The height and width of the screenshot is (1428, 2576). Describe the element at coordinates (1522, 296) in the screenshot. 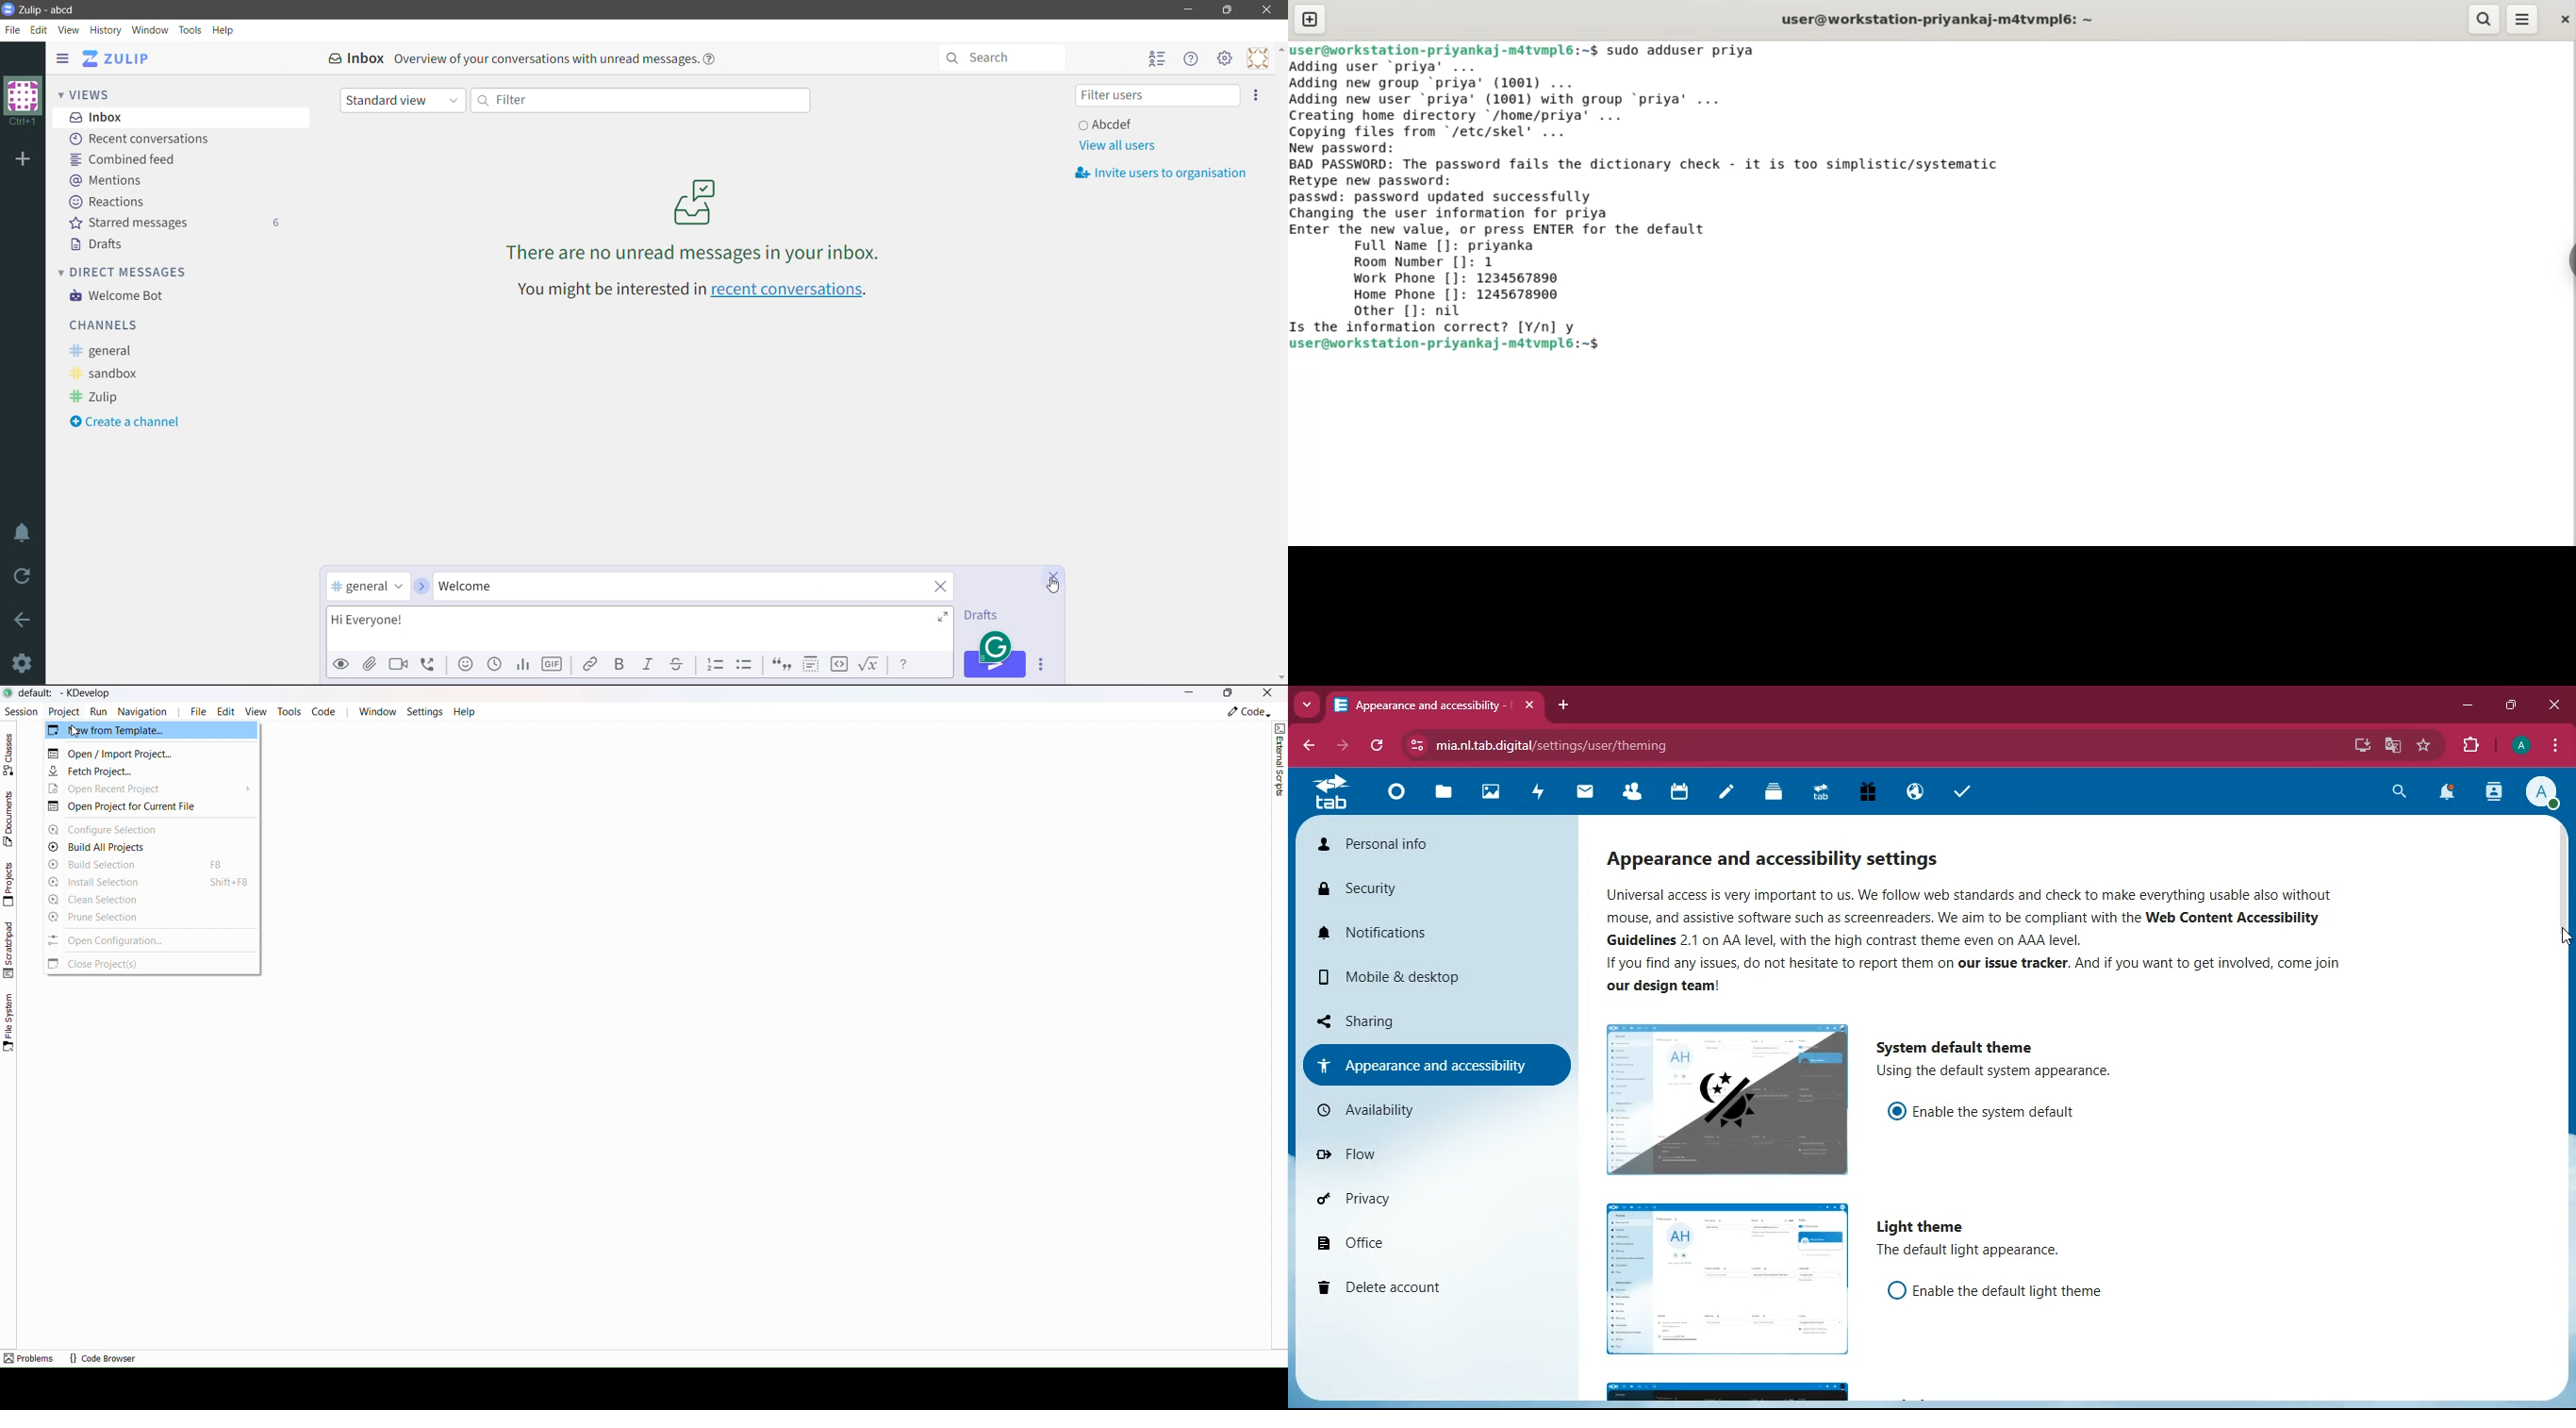

I see `1245678900` at that location.